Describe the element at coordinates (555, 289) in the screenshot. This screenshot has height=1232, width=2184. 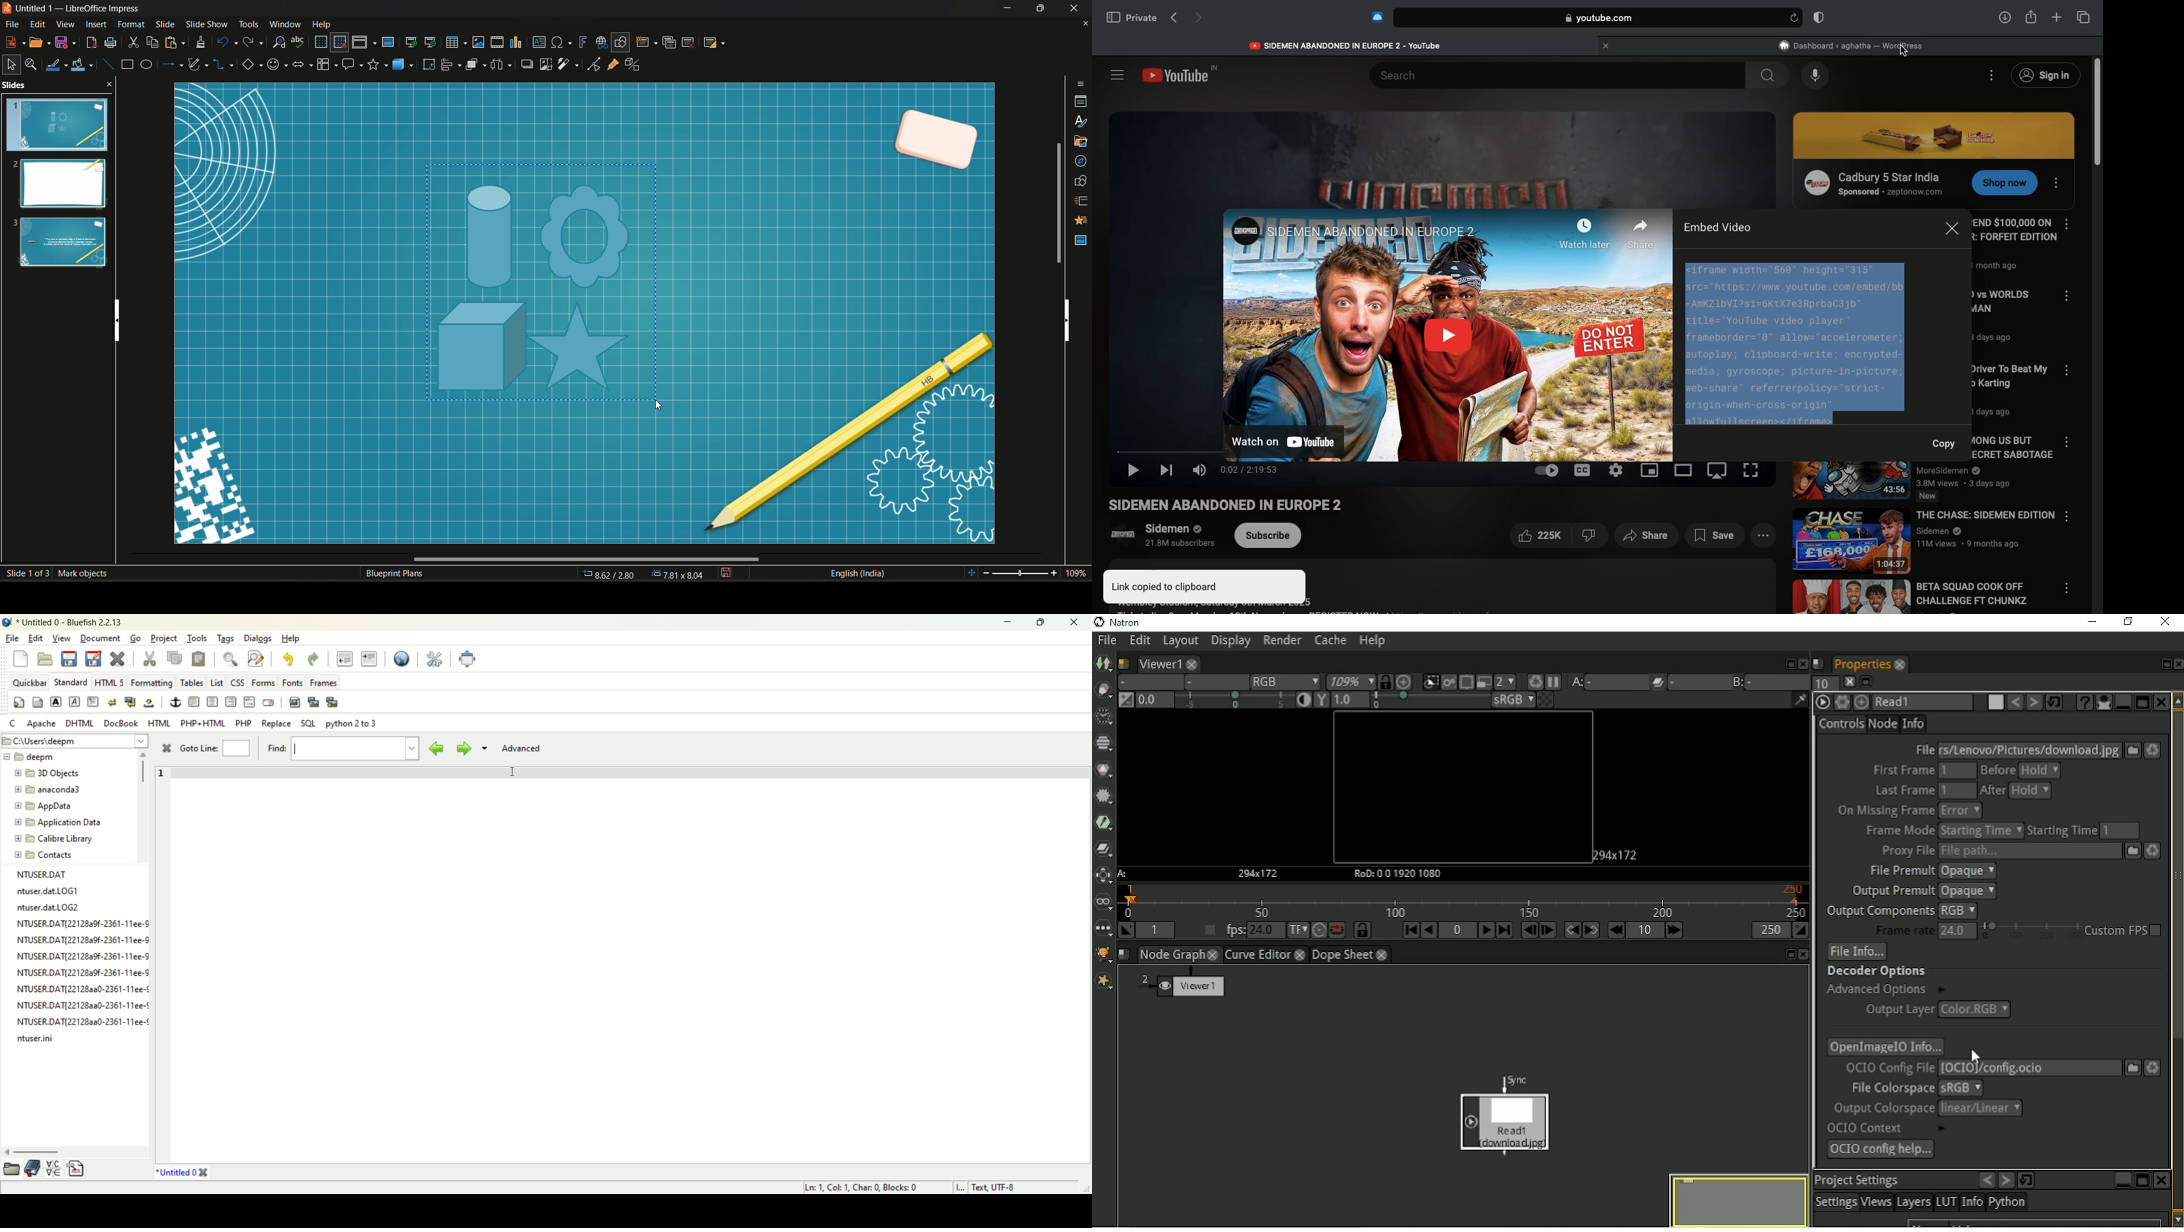
I see `highlights` at that location.